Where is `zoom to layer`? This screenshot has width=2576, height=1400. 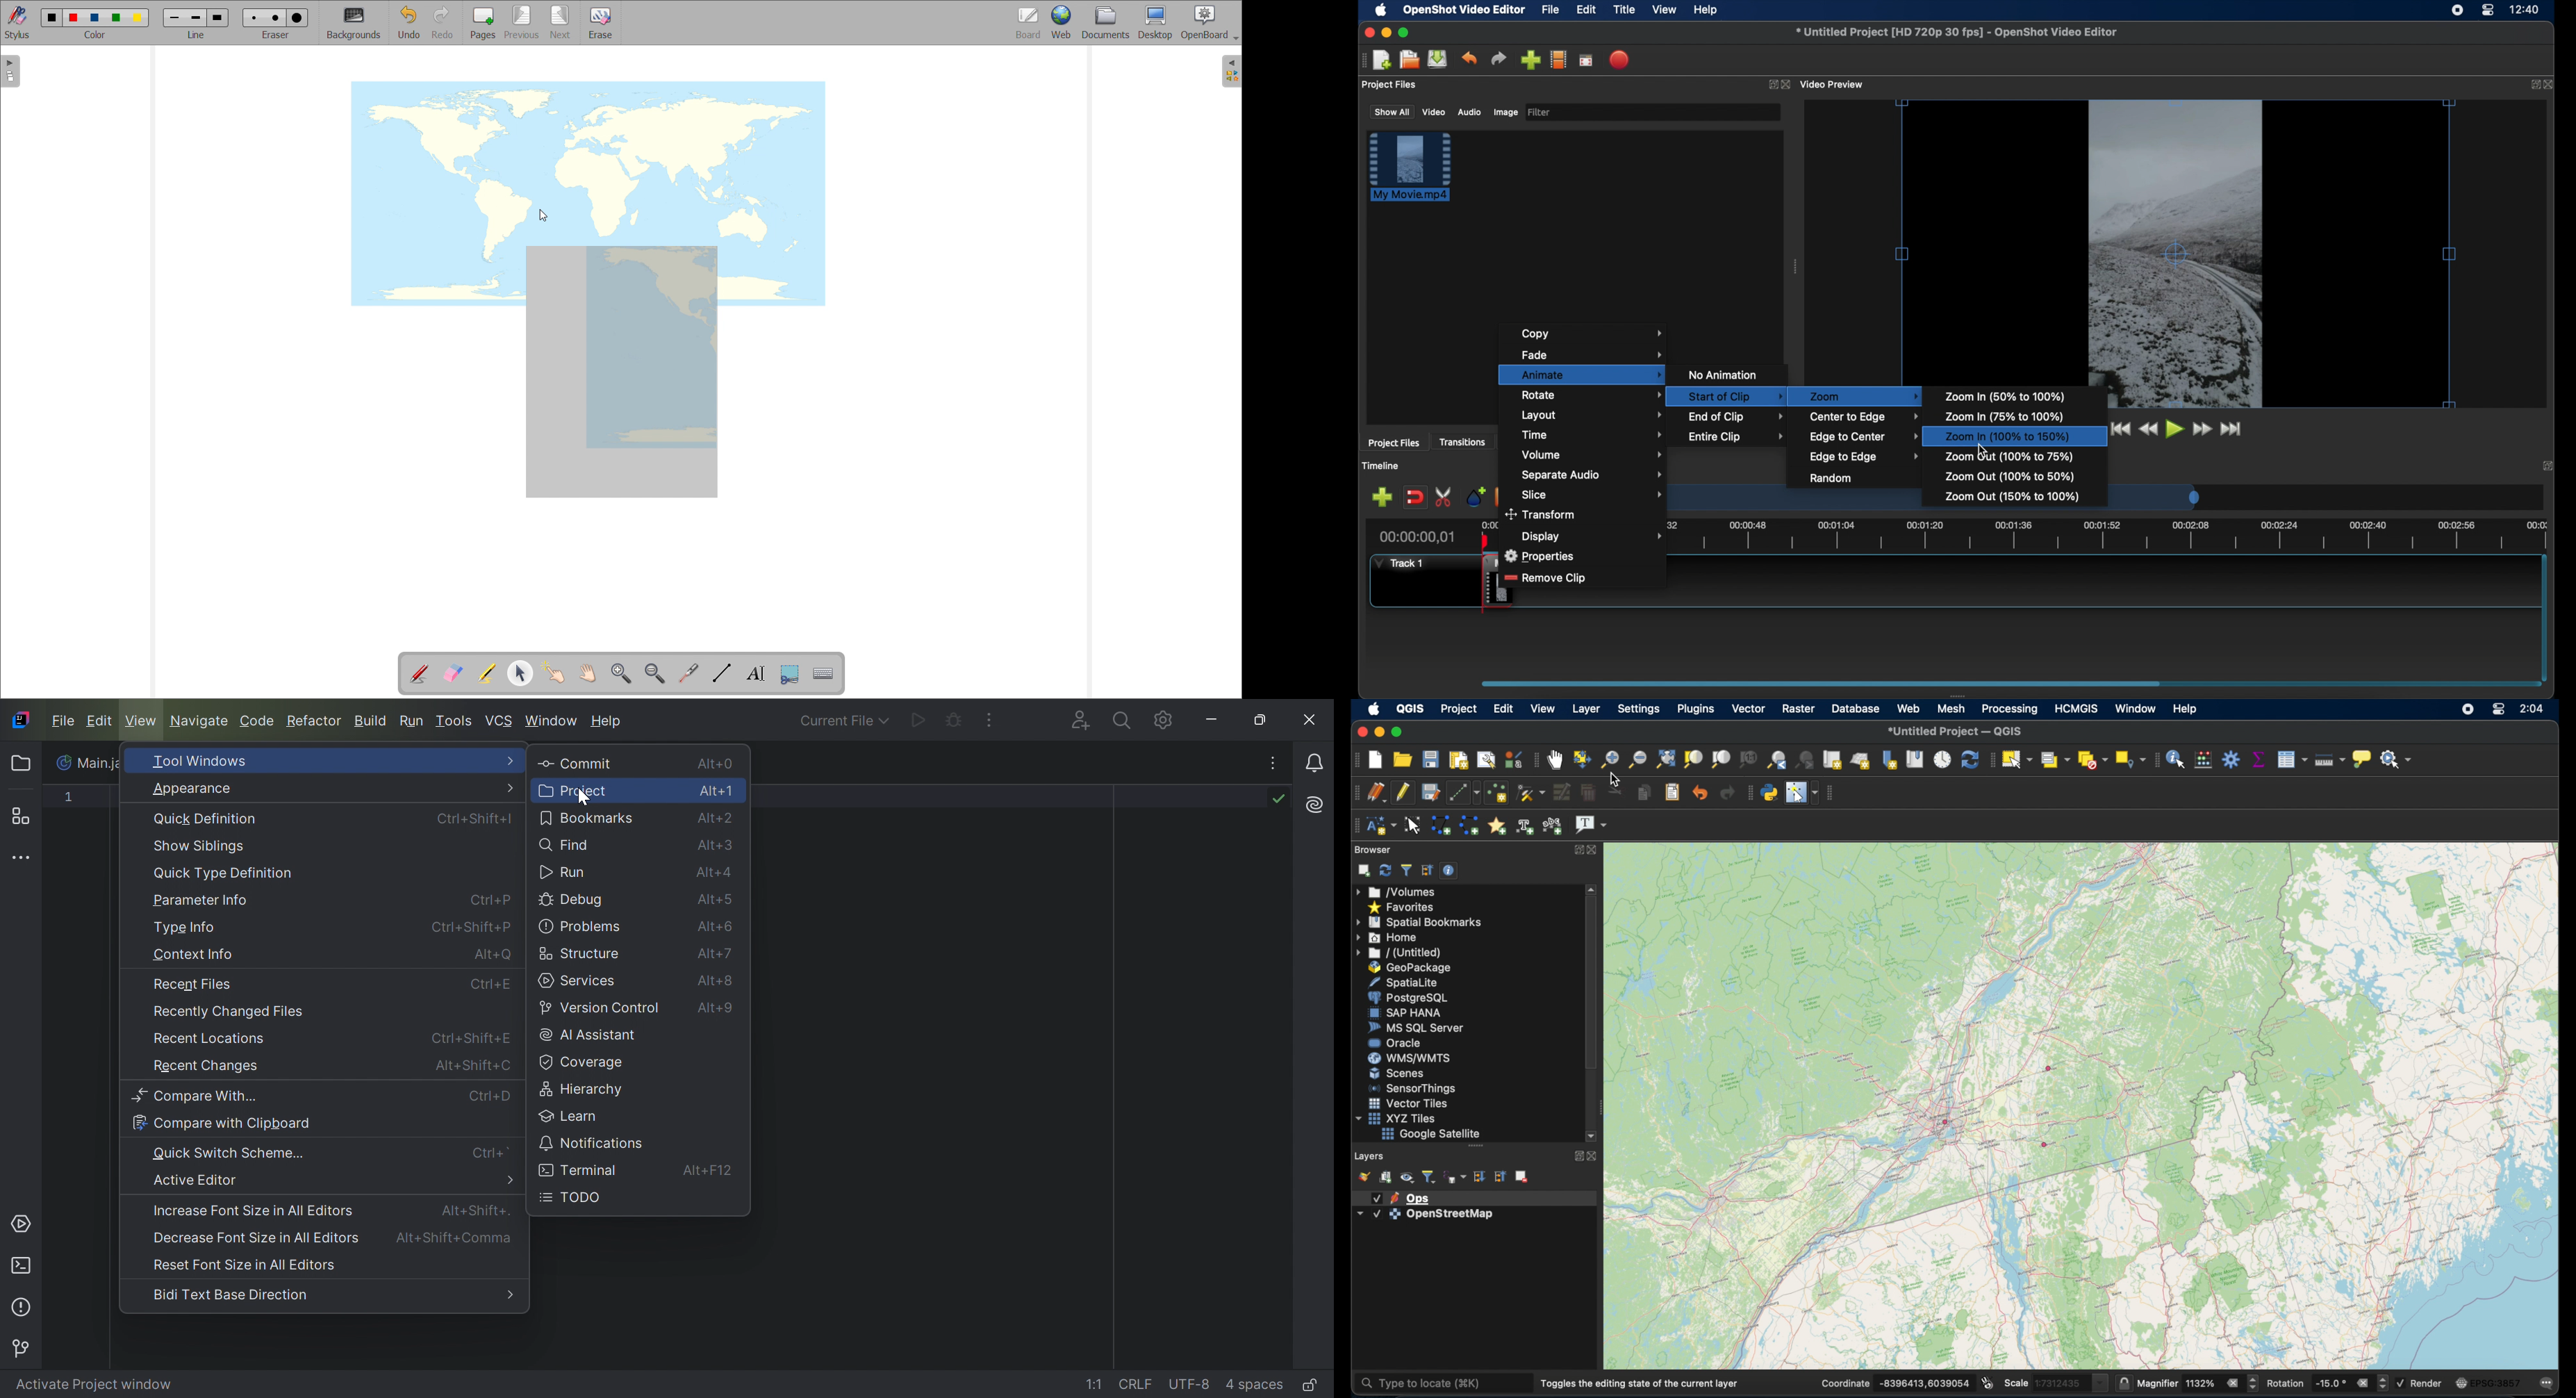 zoom to layer is located at coordinates (1720, 760).